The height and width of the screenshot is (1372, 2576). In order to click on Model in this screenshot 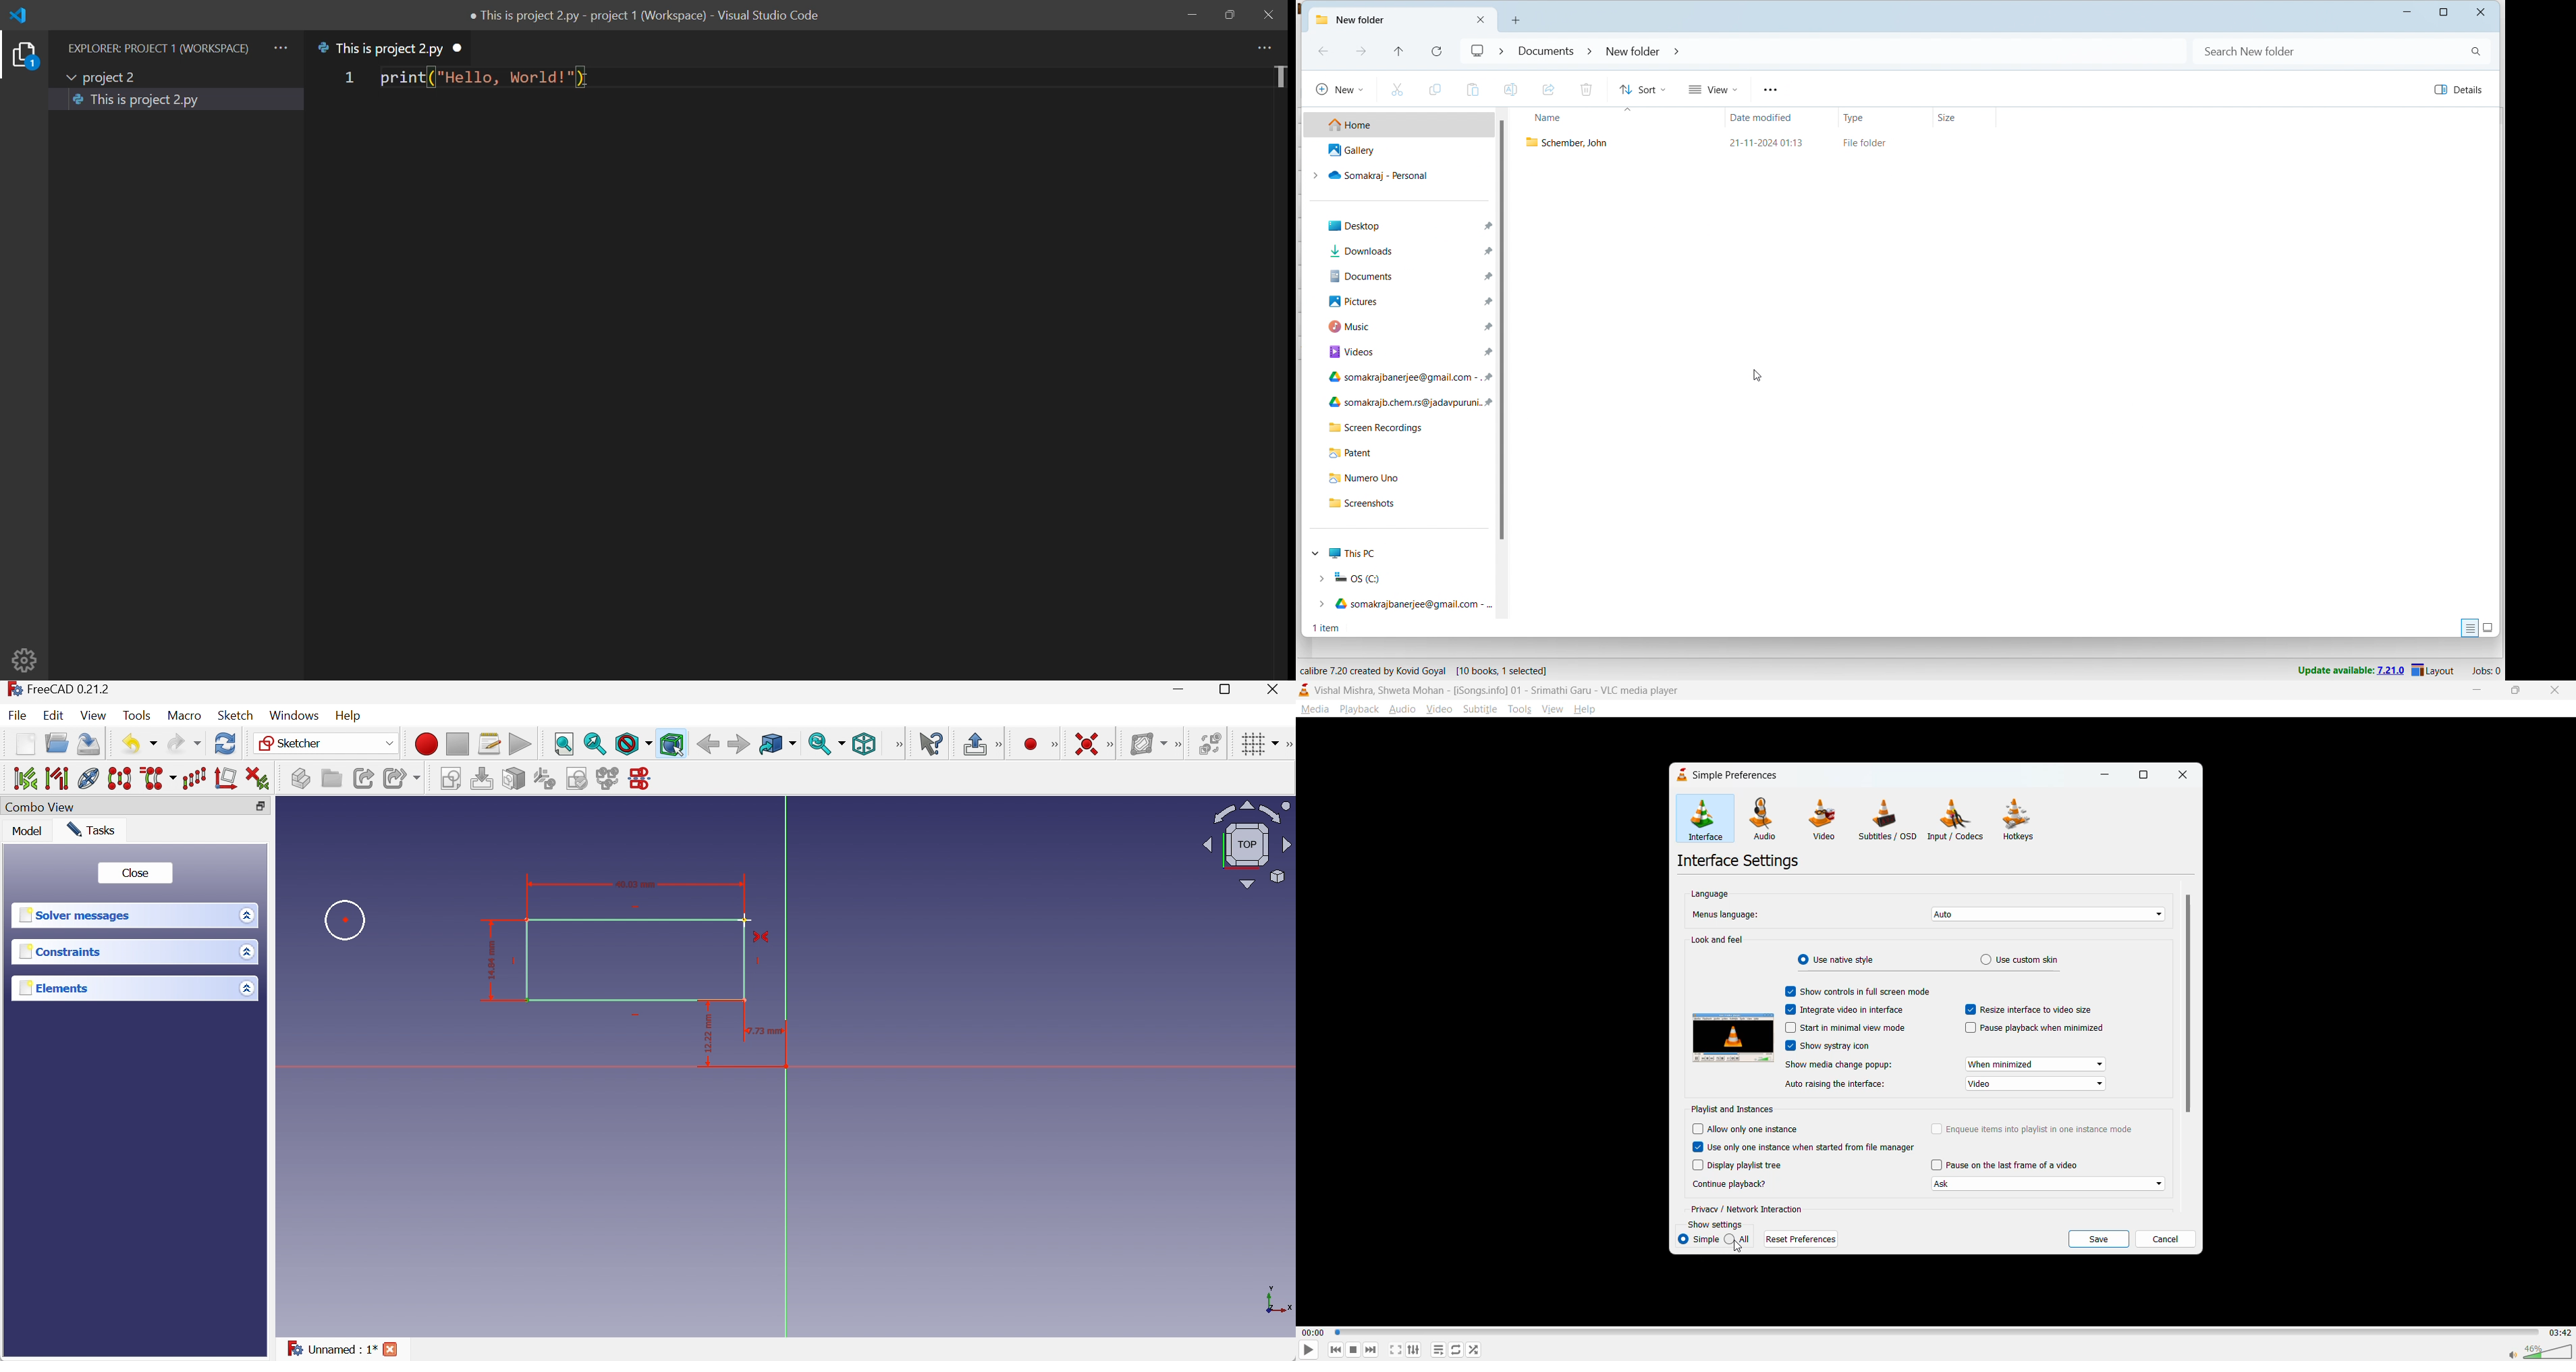, I will do `click(28, 830)`.